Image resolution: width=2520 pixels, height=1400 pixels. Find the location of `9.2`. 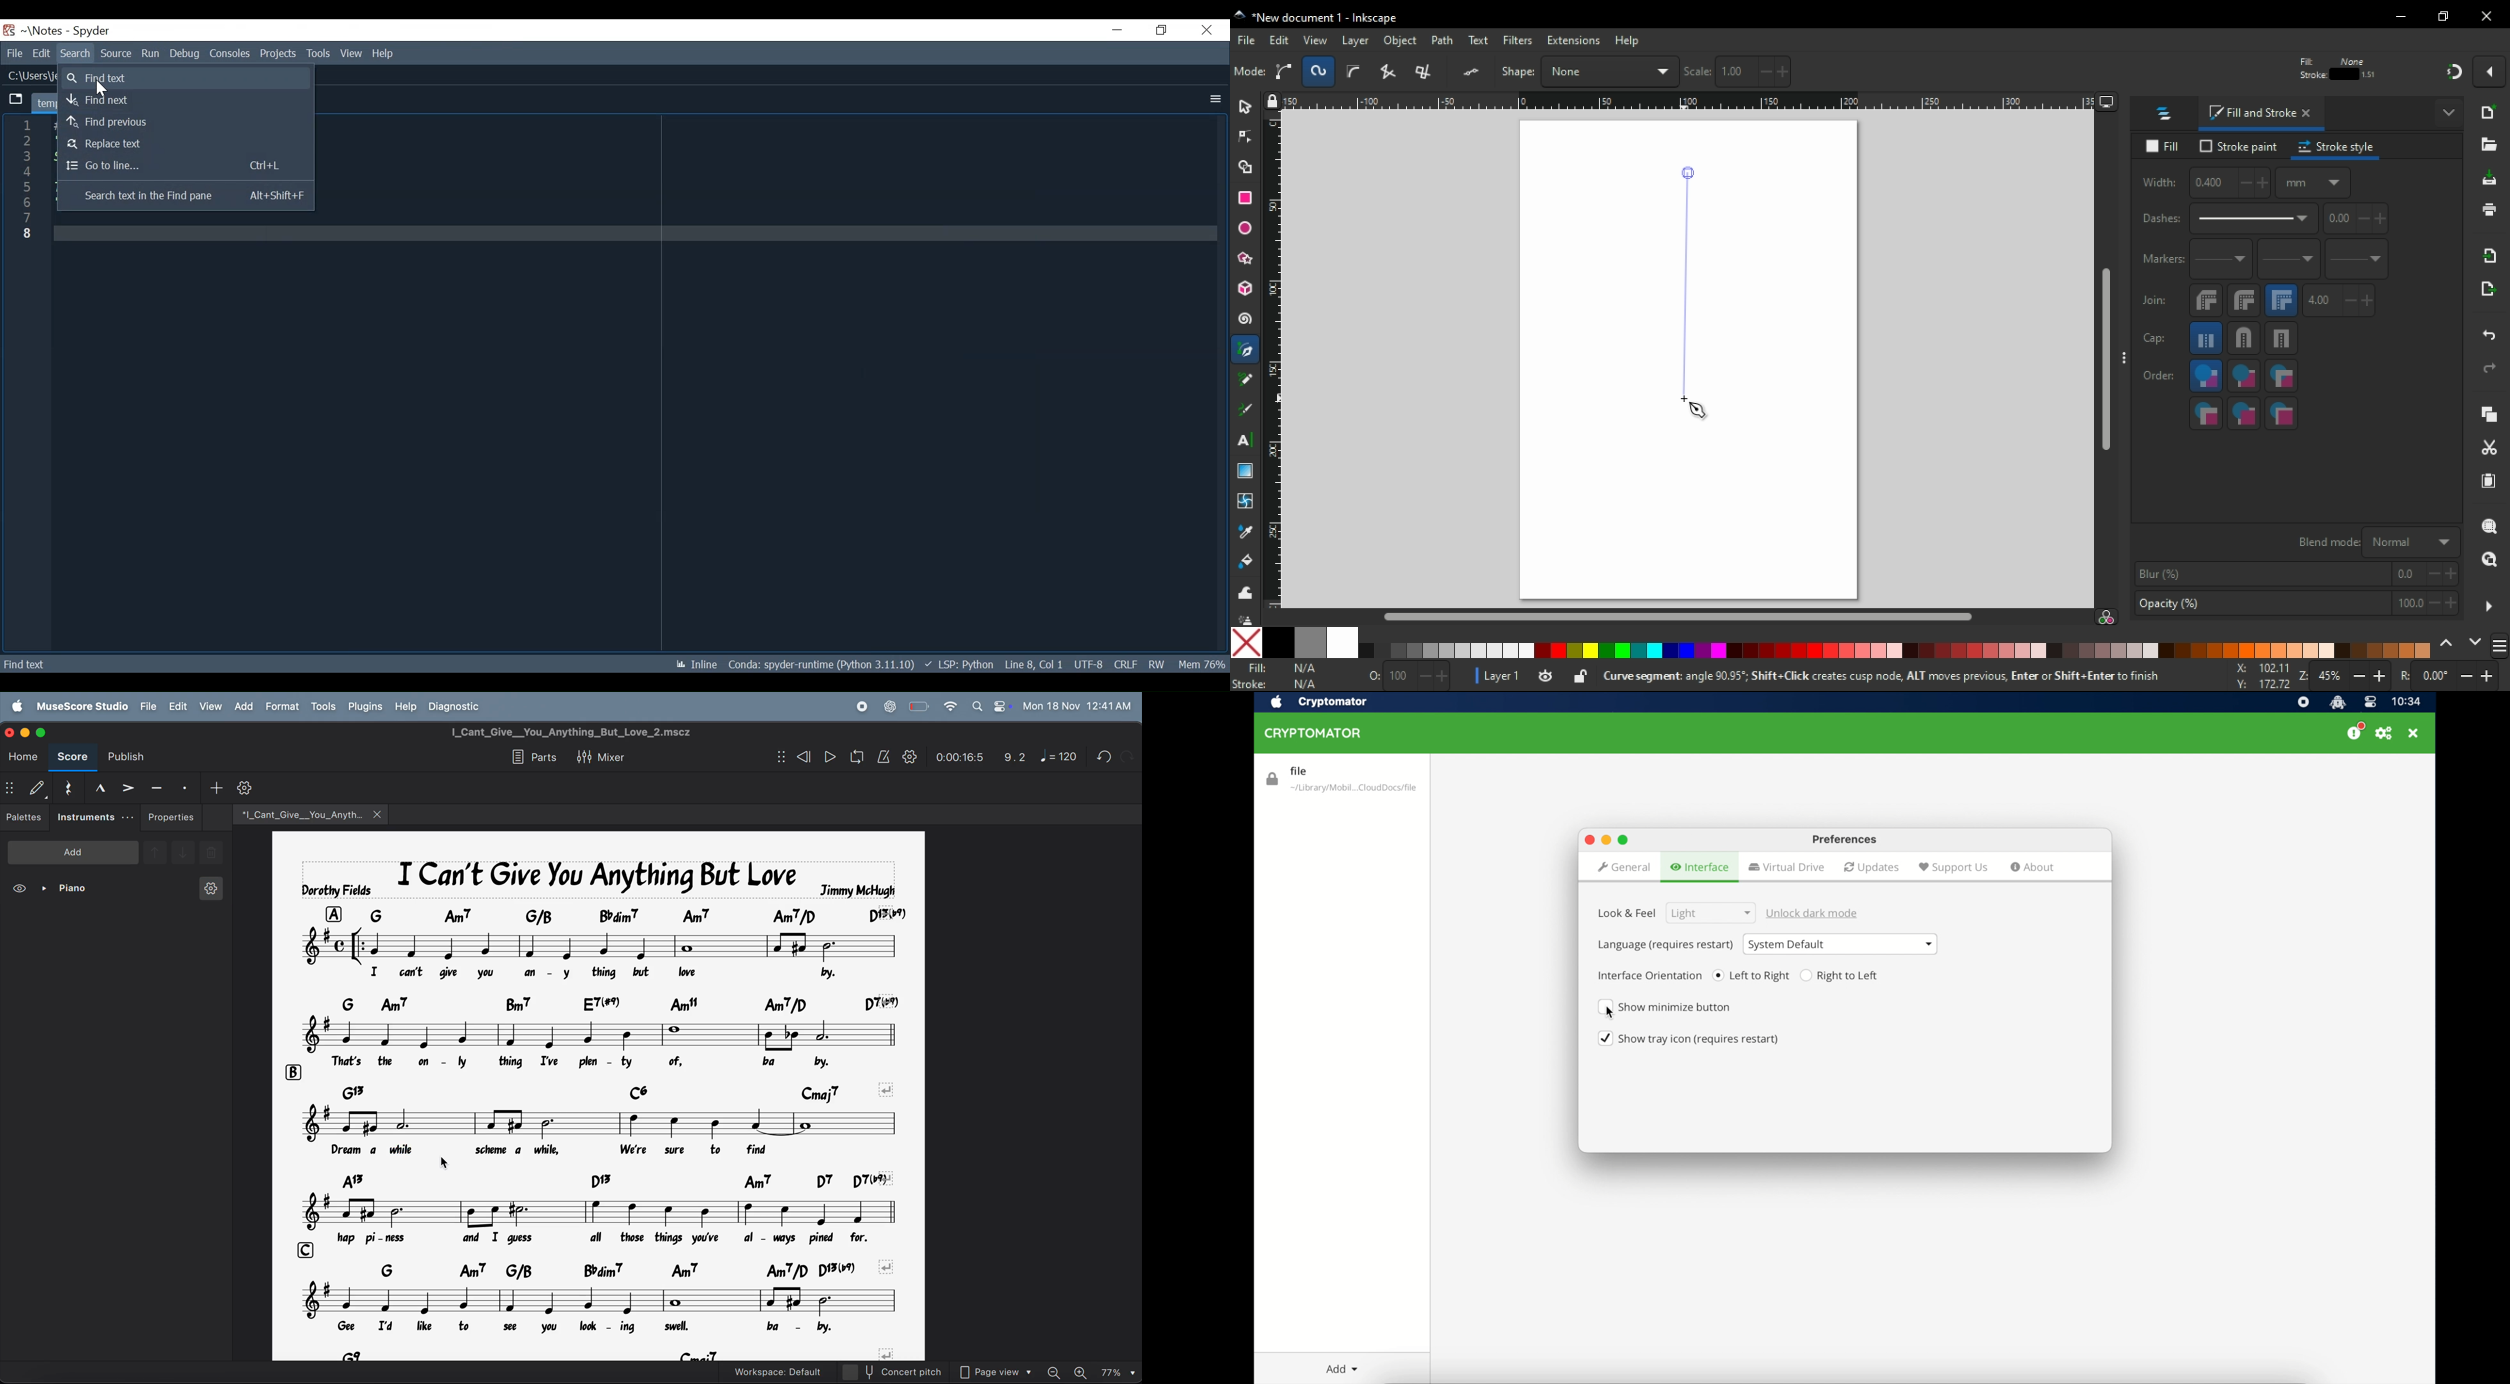

9.2 is located at coordinates (1011, 757).